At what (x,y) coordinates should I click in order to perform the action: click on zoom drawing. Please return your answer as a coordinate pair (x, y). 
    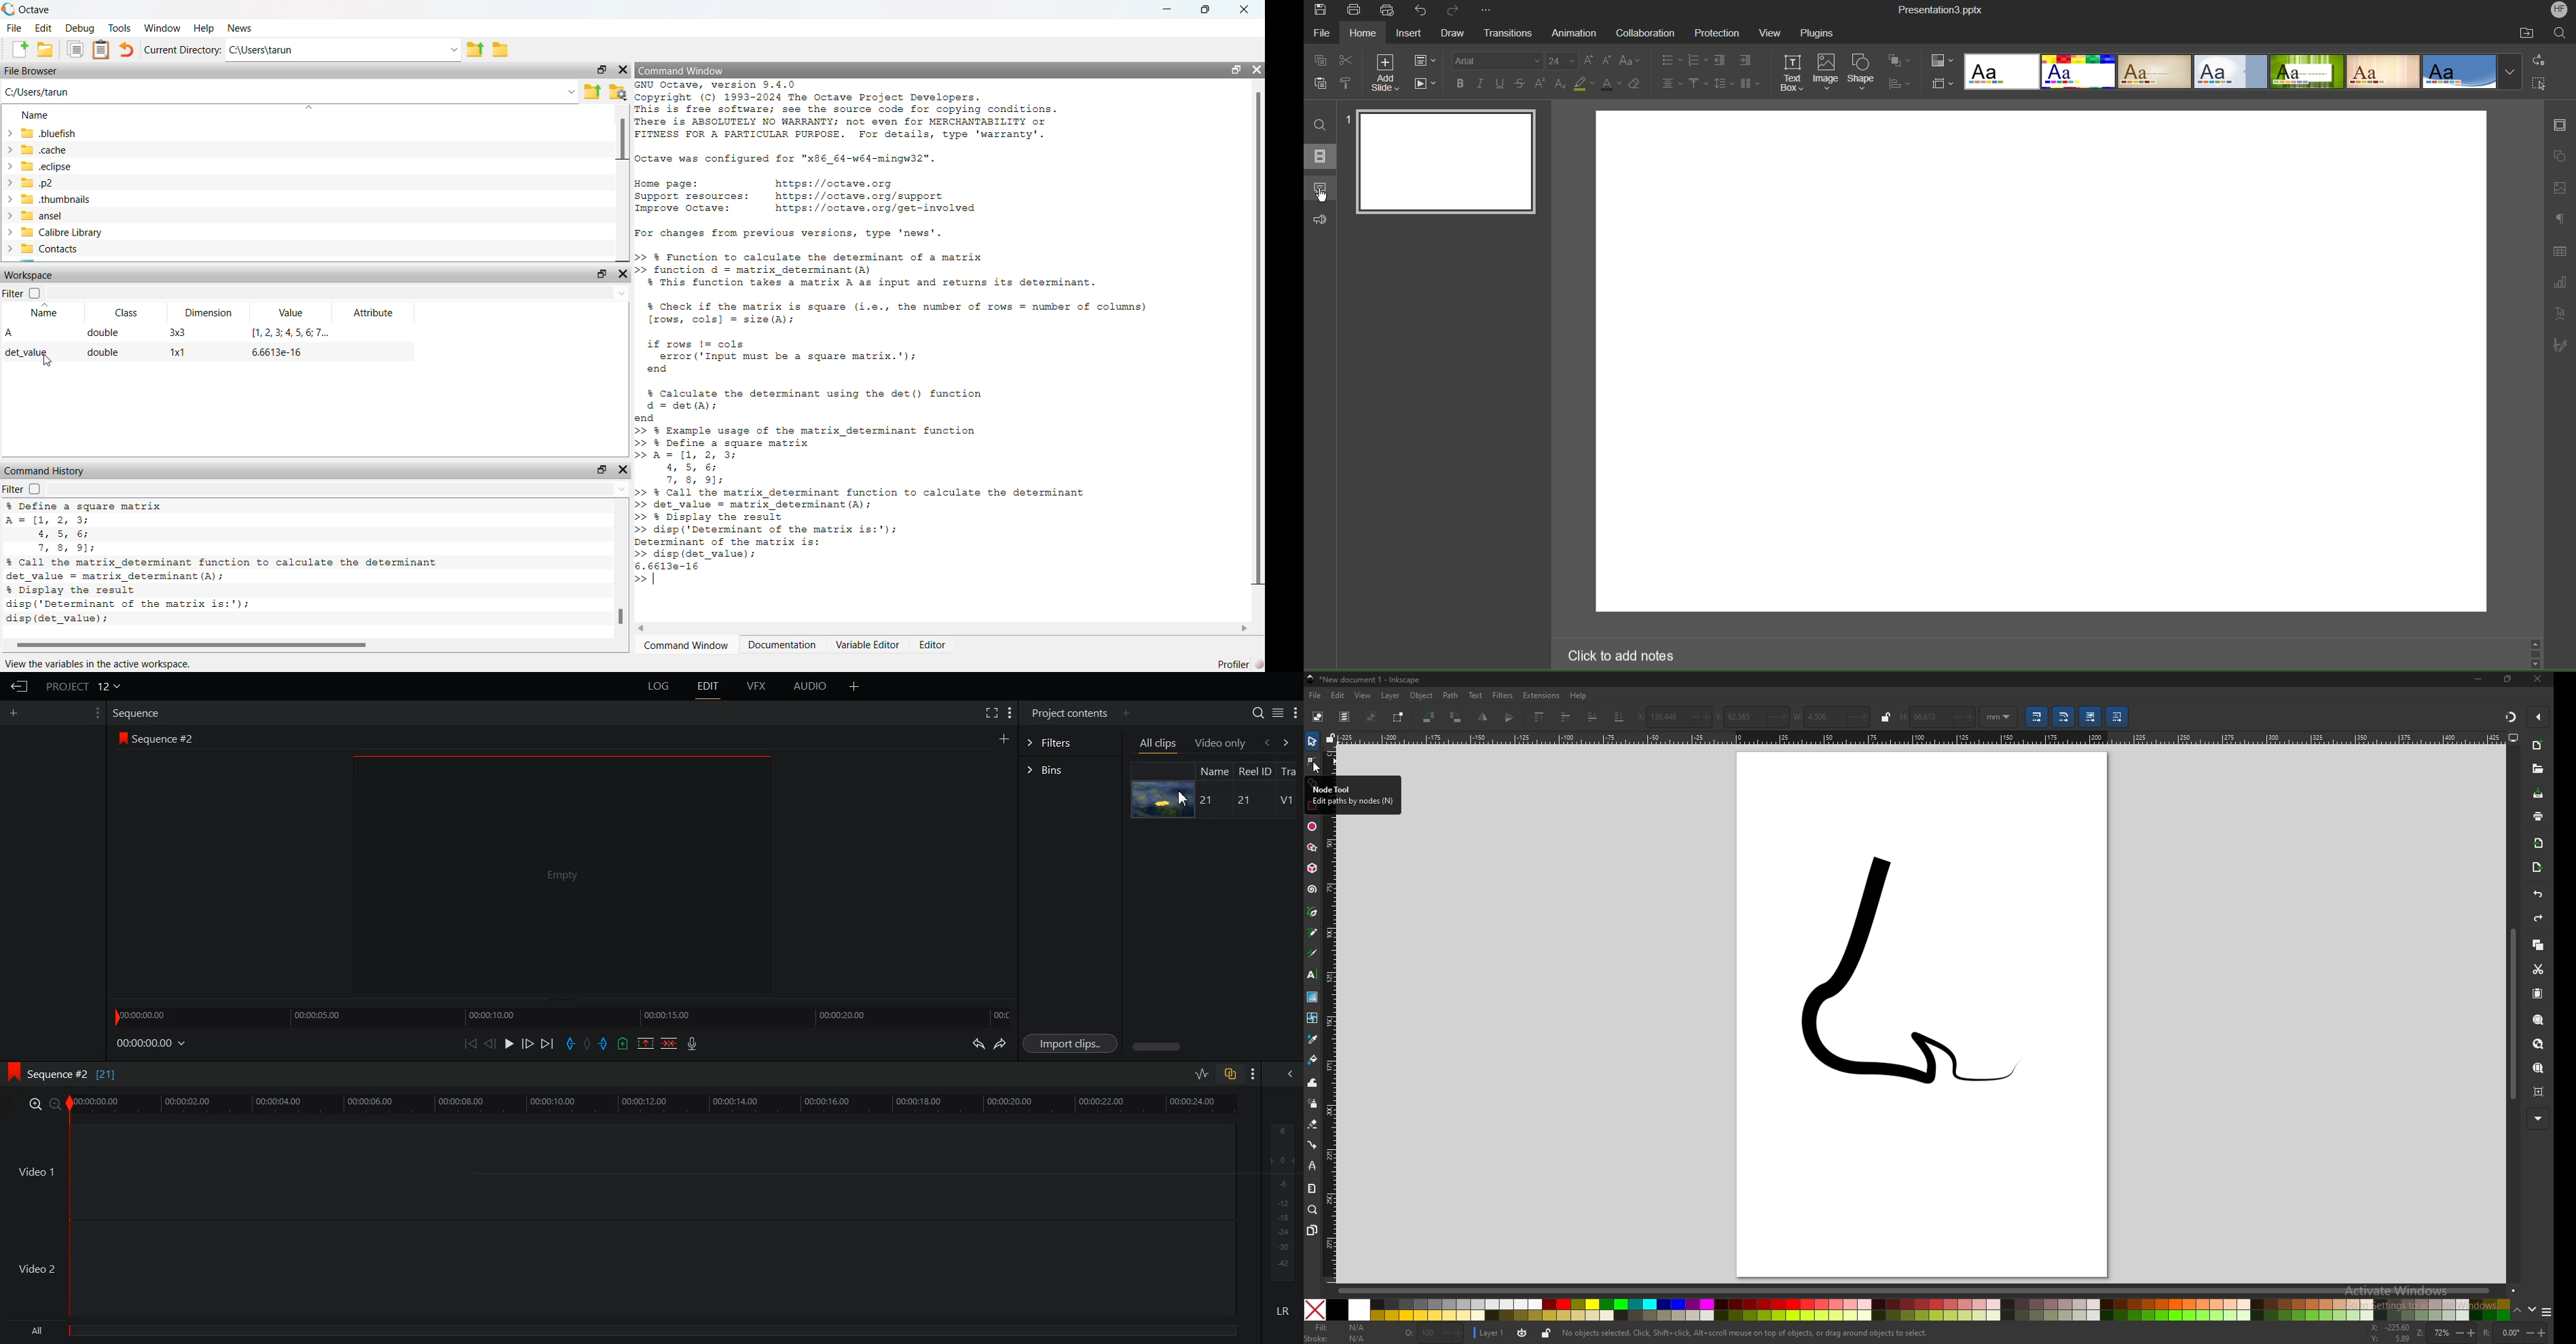
    Looking at the image, I should click on (2537, 1044).